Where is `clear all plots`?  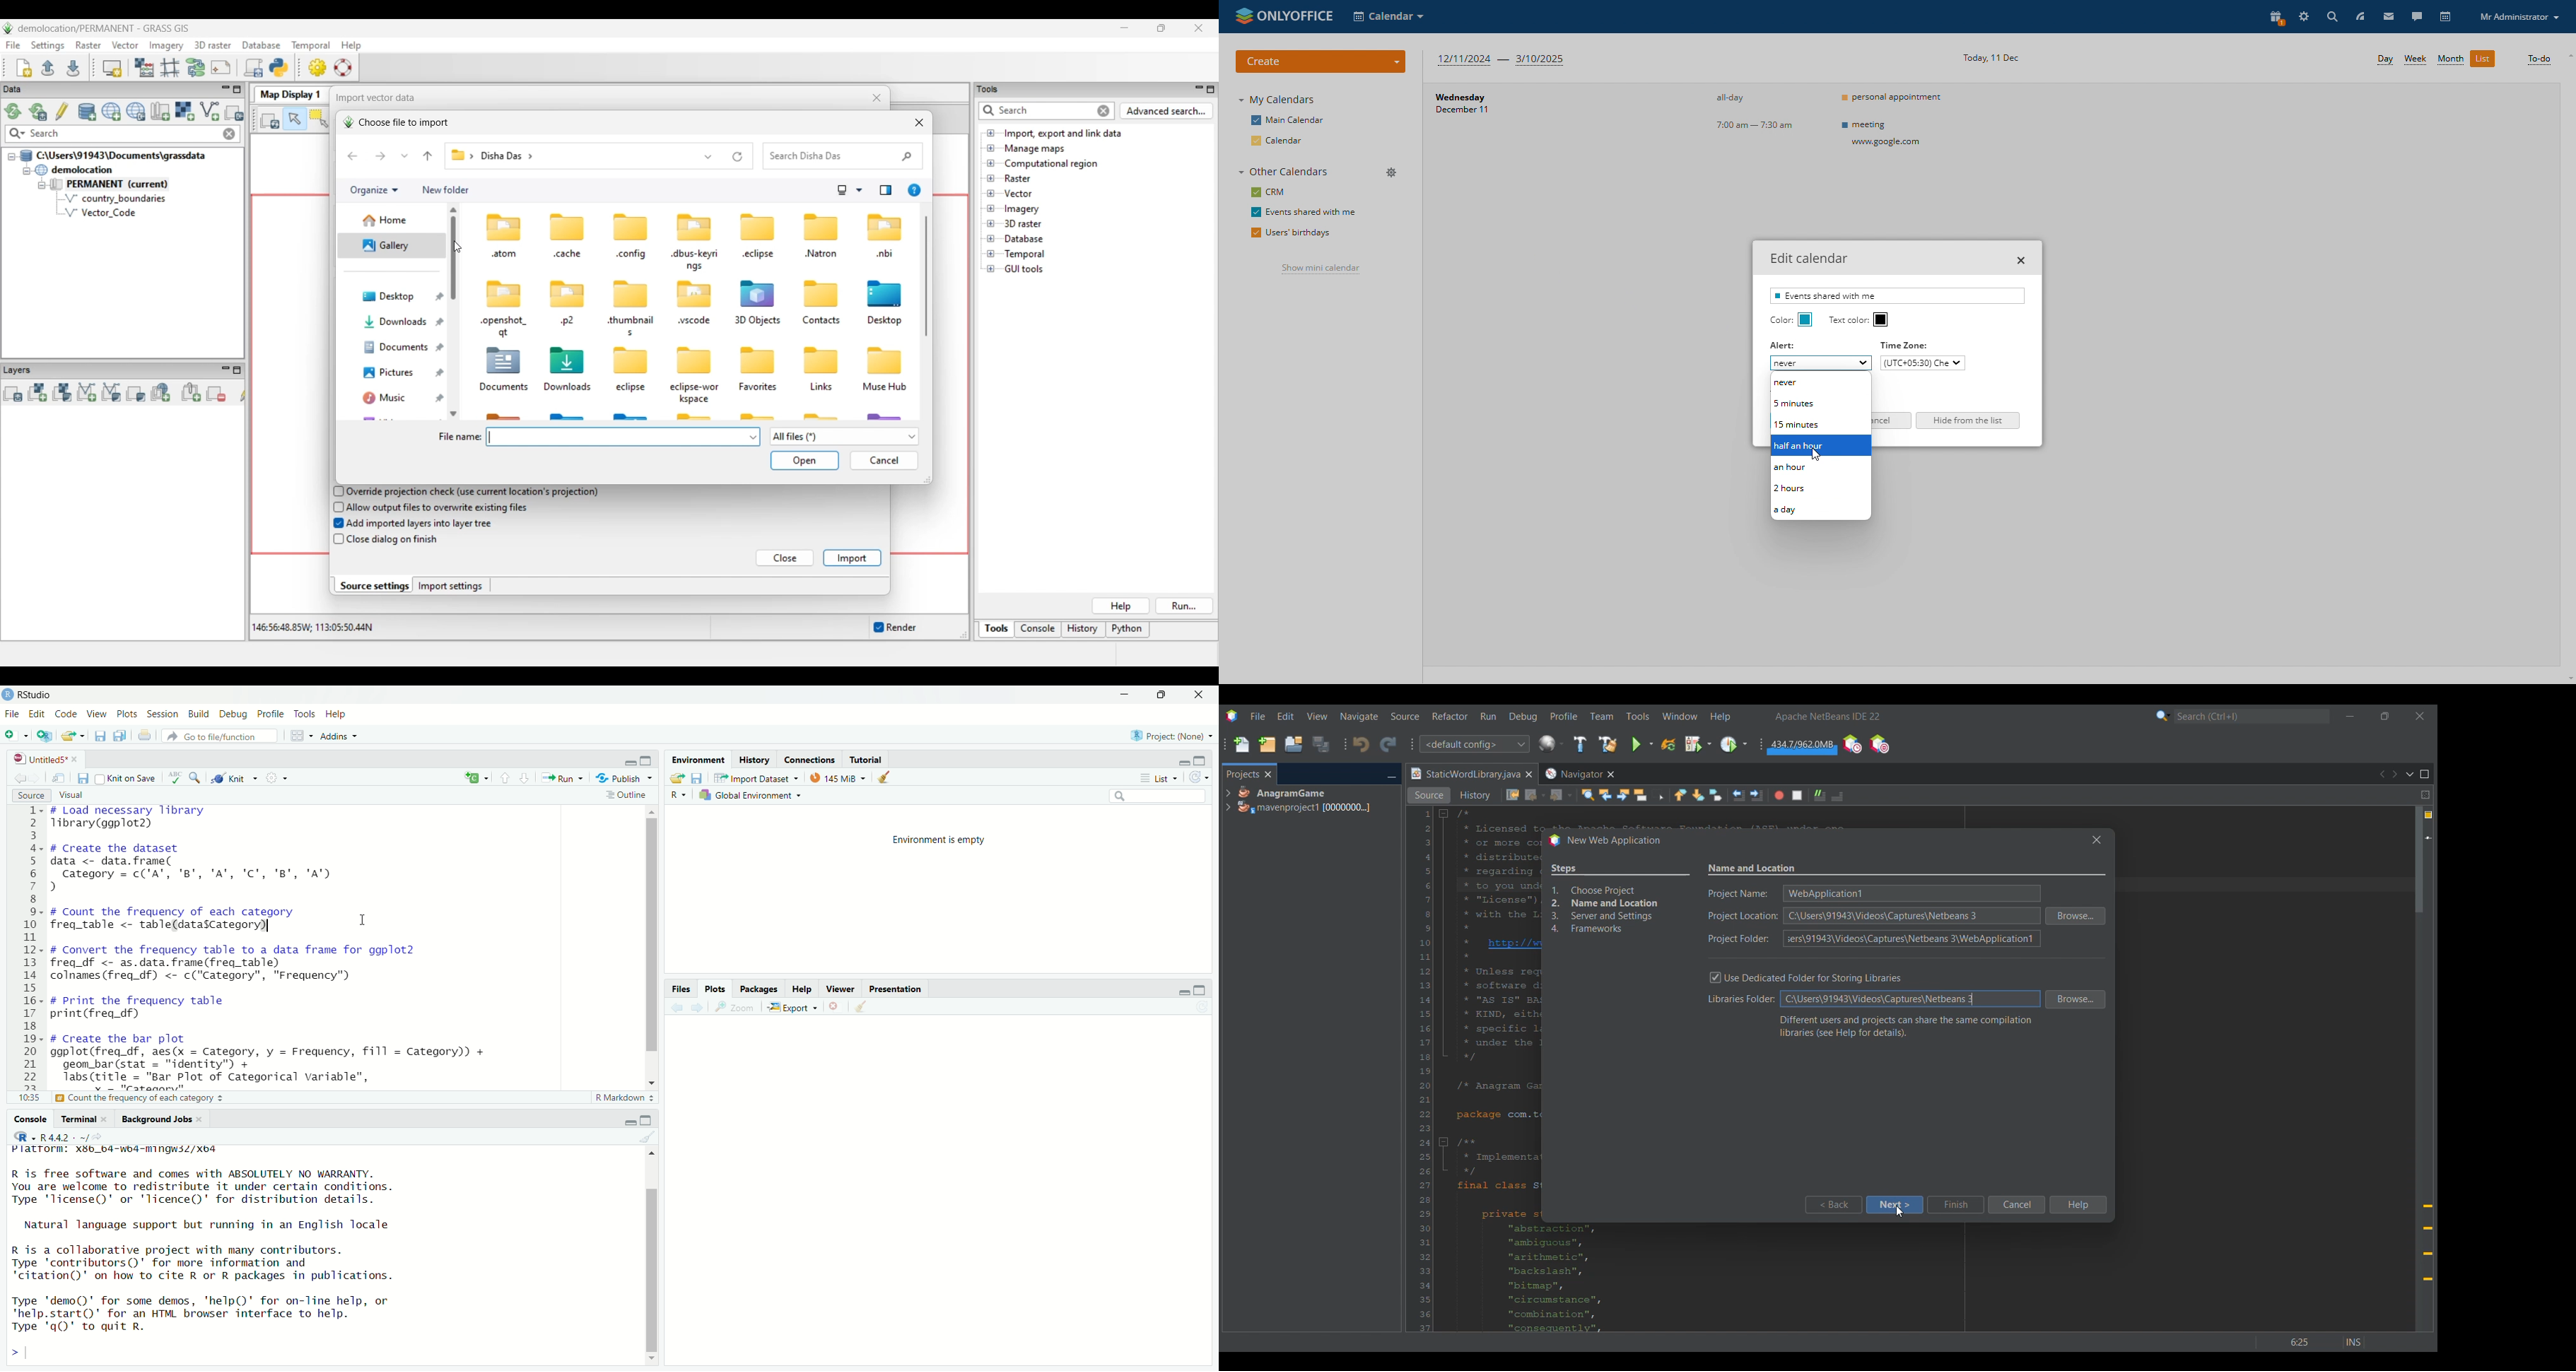 clear all plots is located at coordinates (862, 1007).